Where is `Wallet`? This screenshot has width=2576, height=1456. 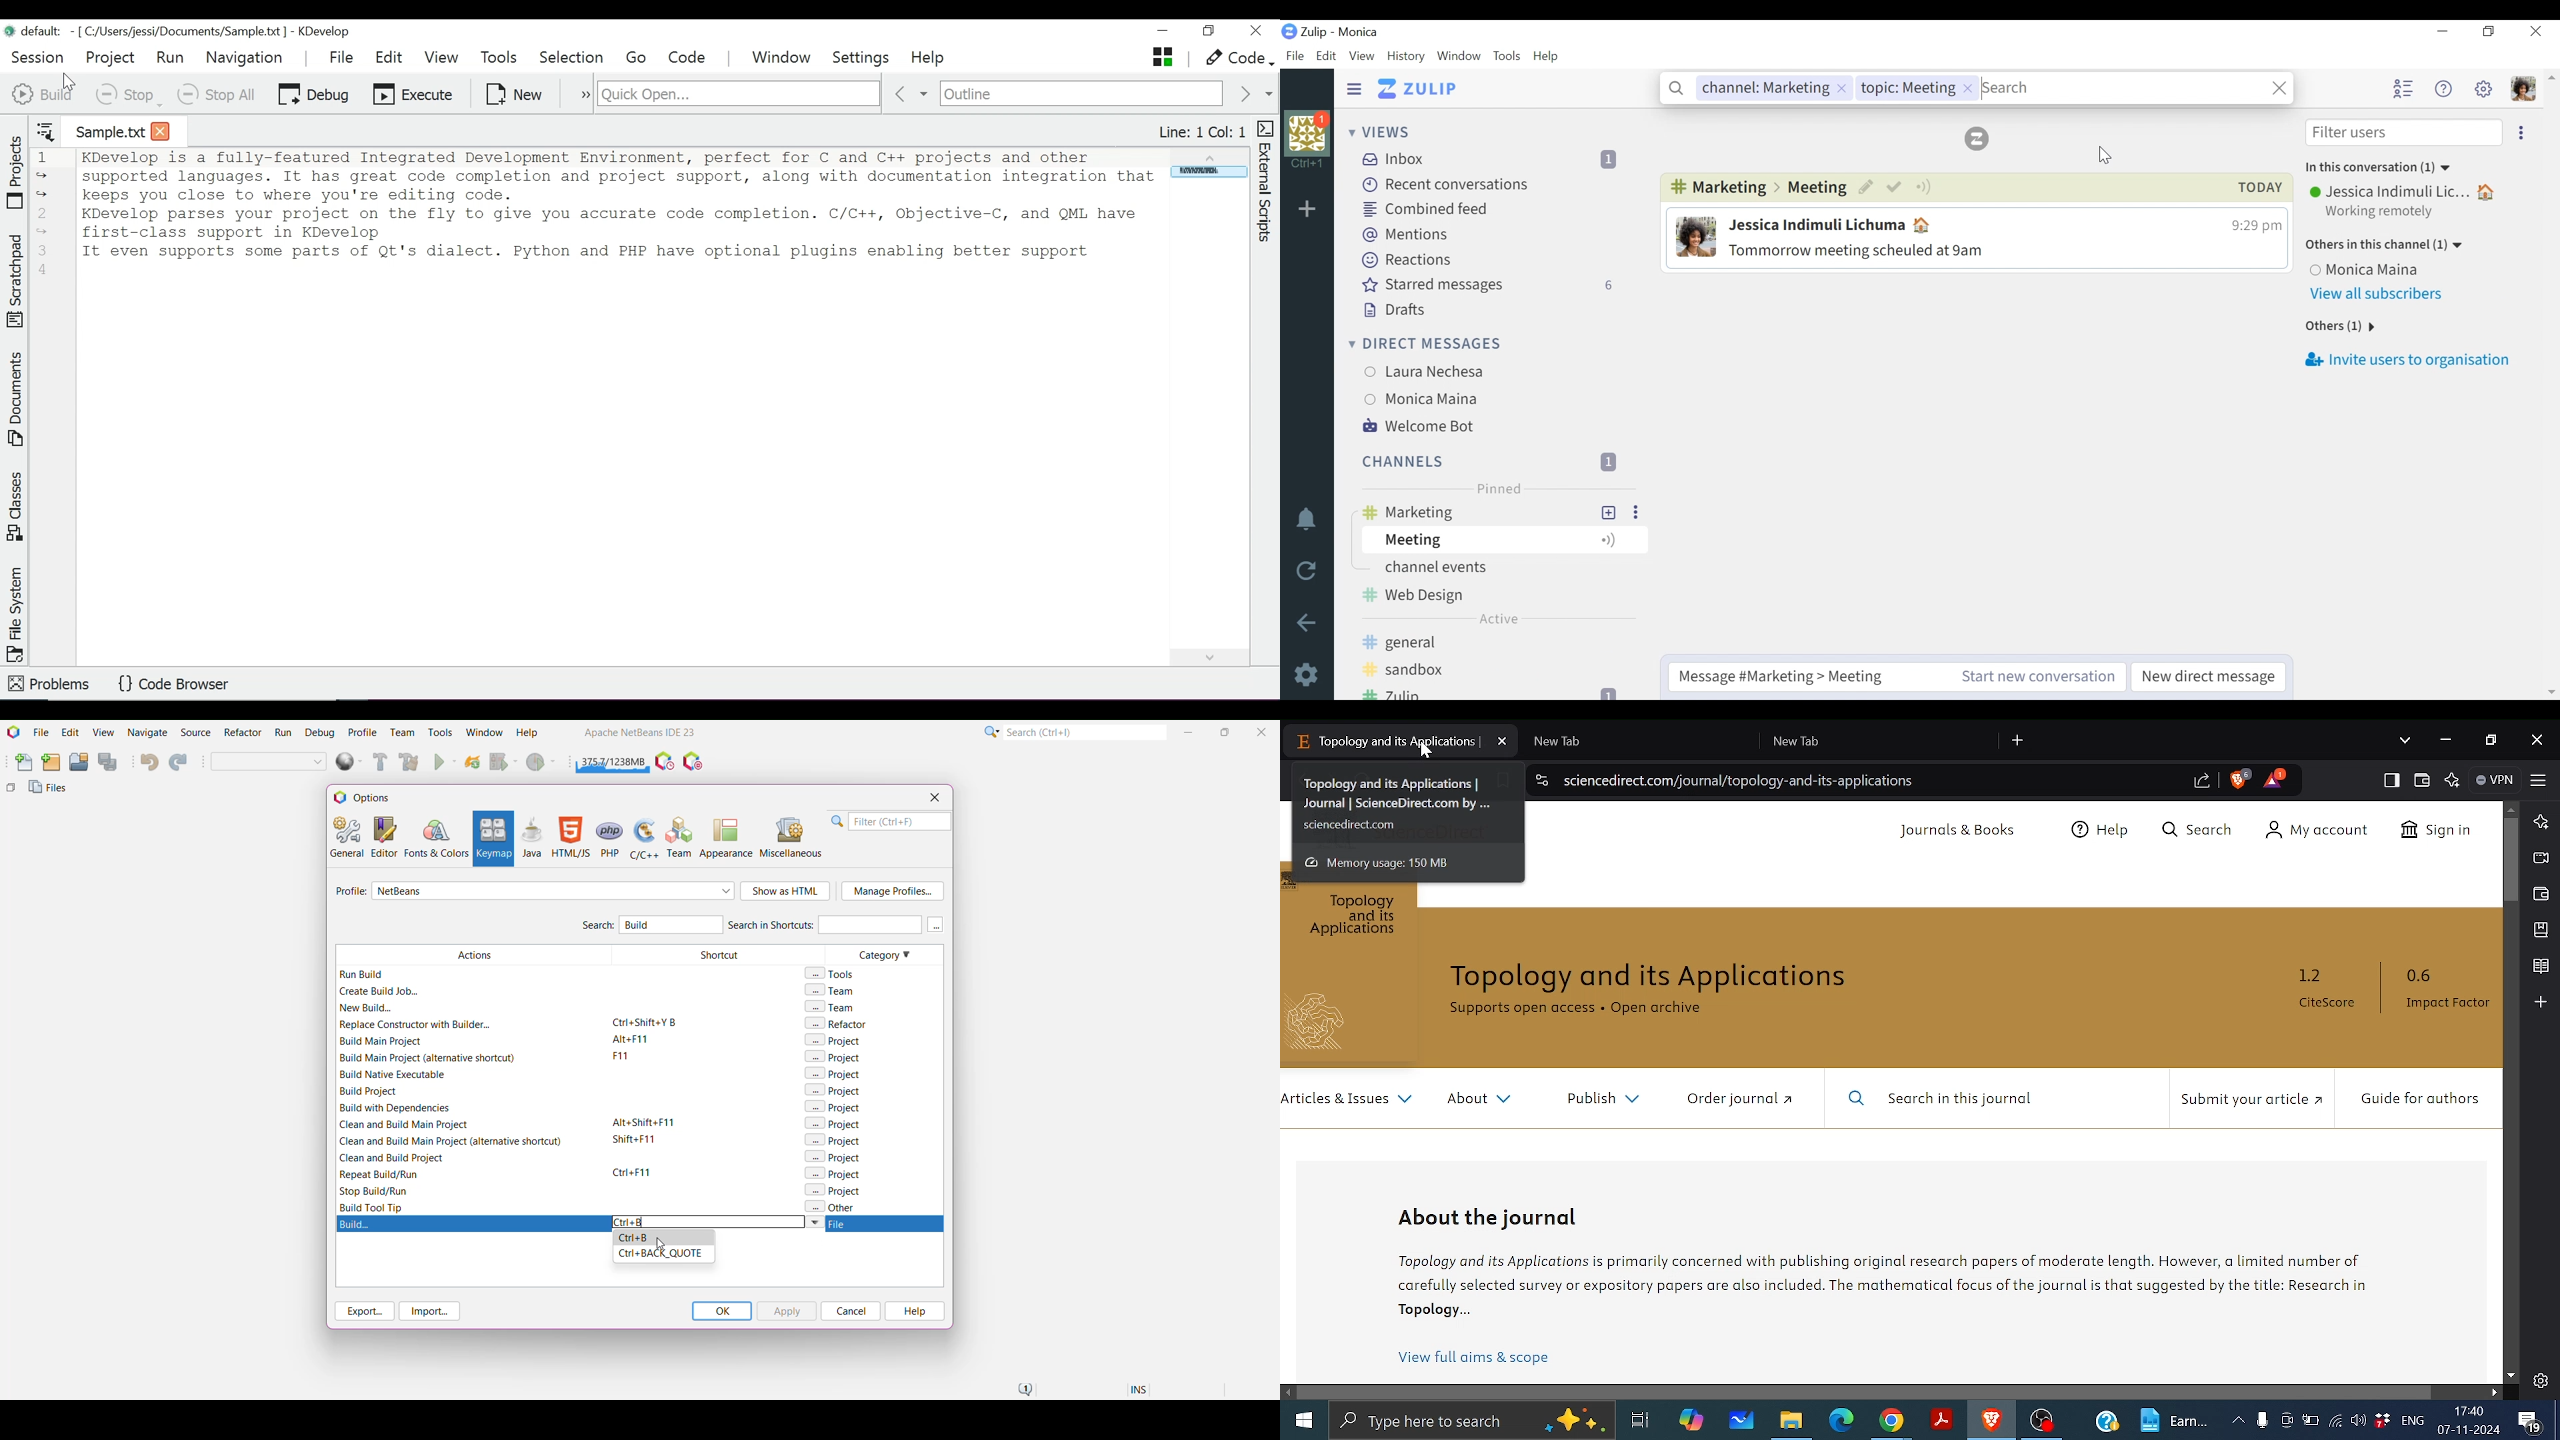
Wallet is located at coordinates (2422, 780).